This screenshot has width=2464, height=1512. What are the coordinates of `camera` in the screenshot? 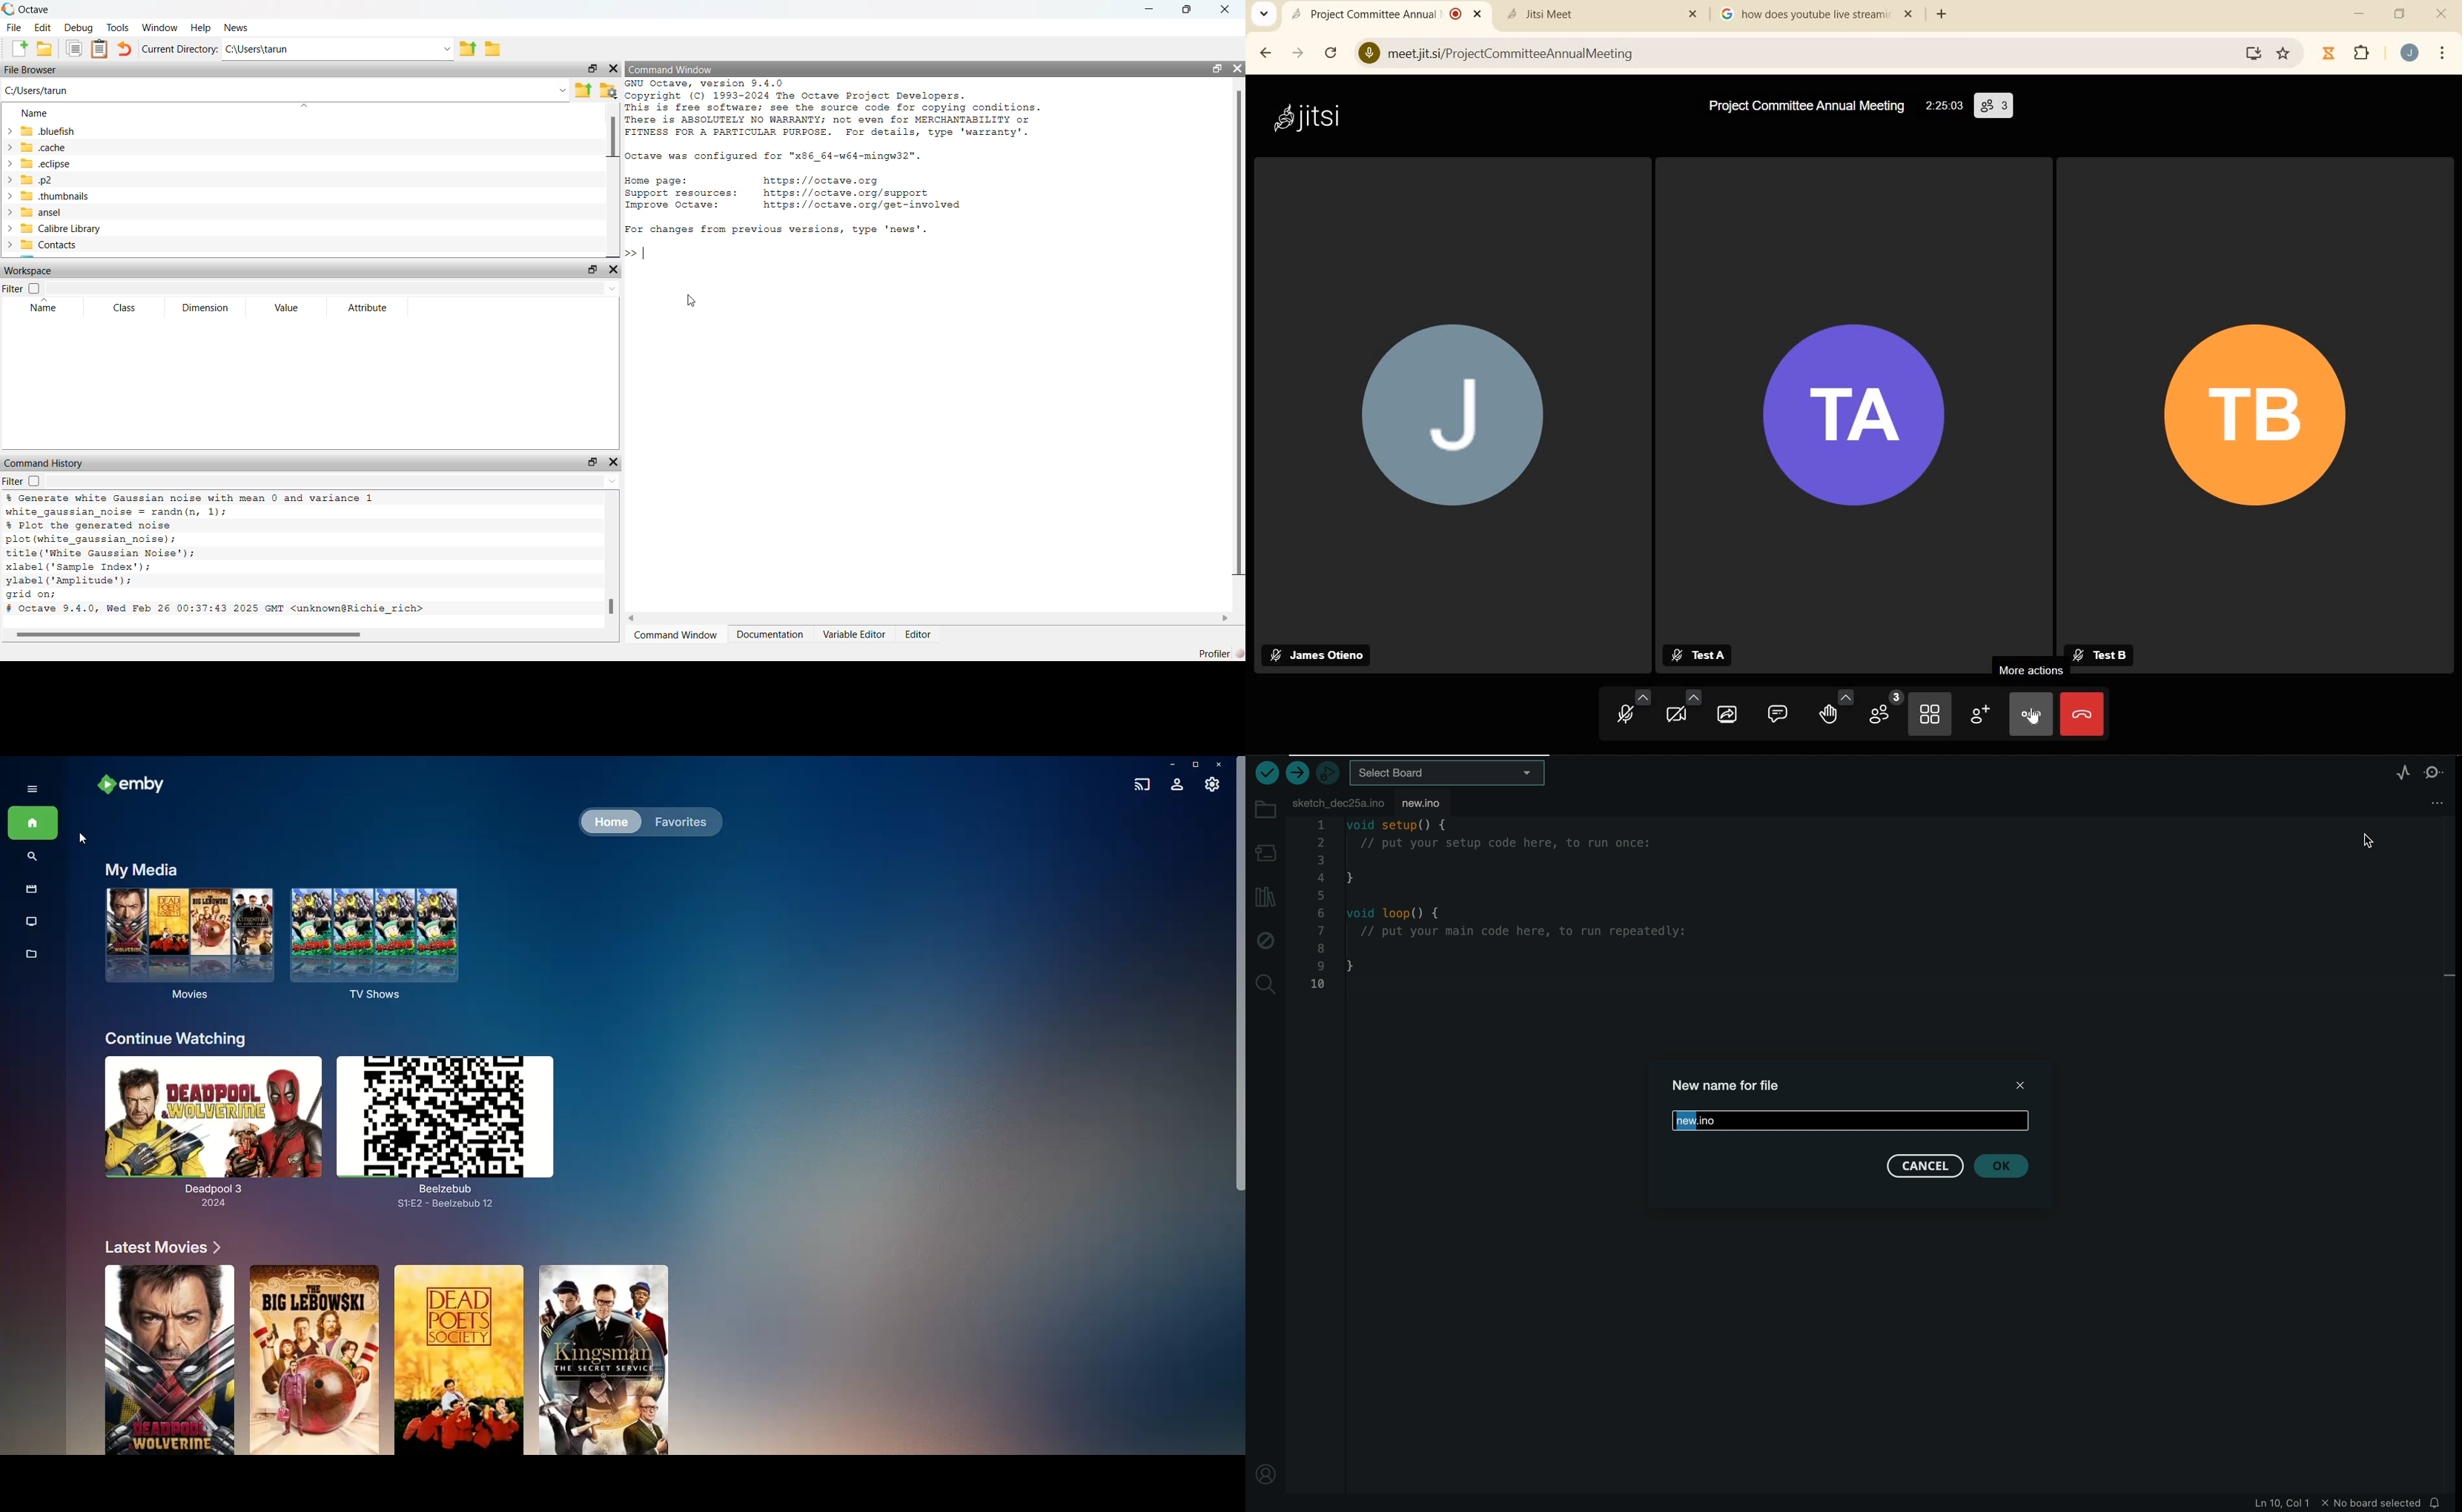 It's located at (1683, 710).